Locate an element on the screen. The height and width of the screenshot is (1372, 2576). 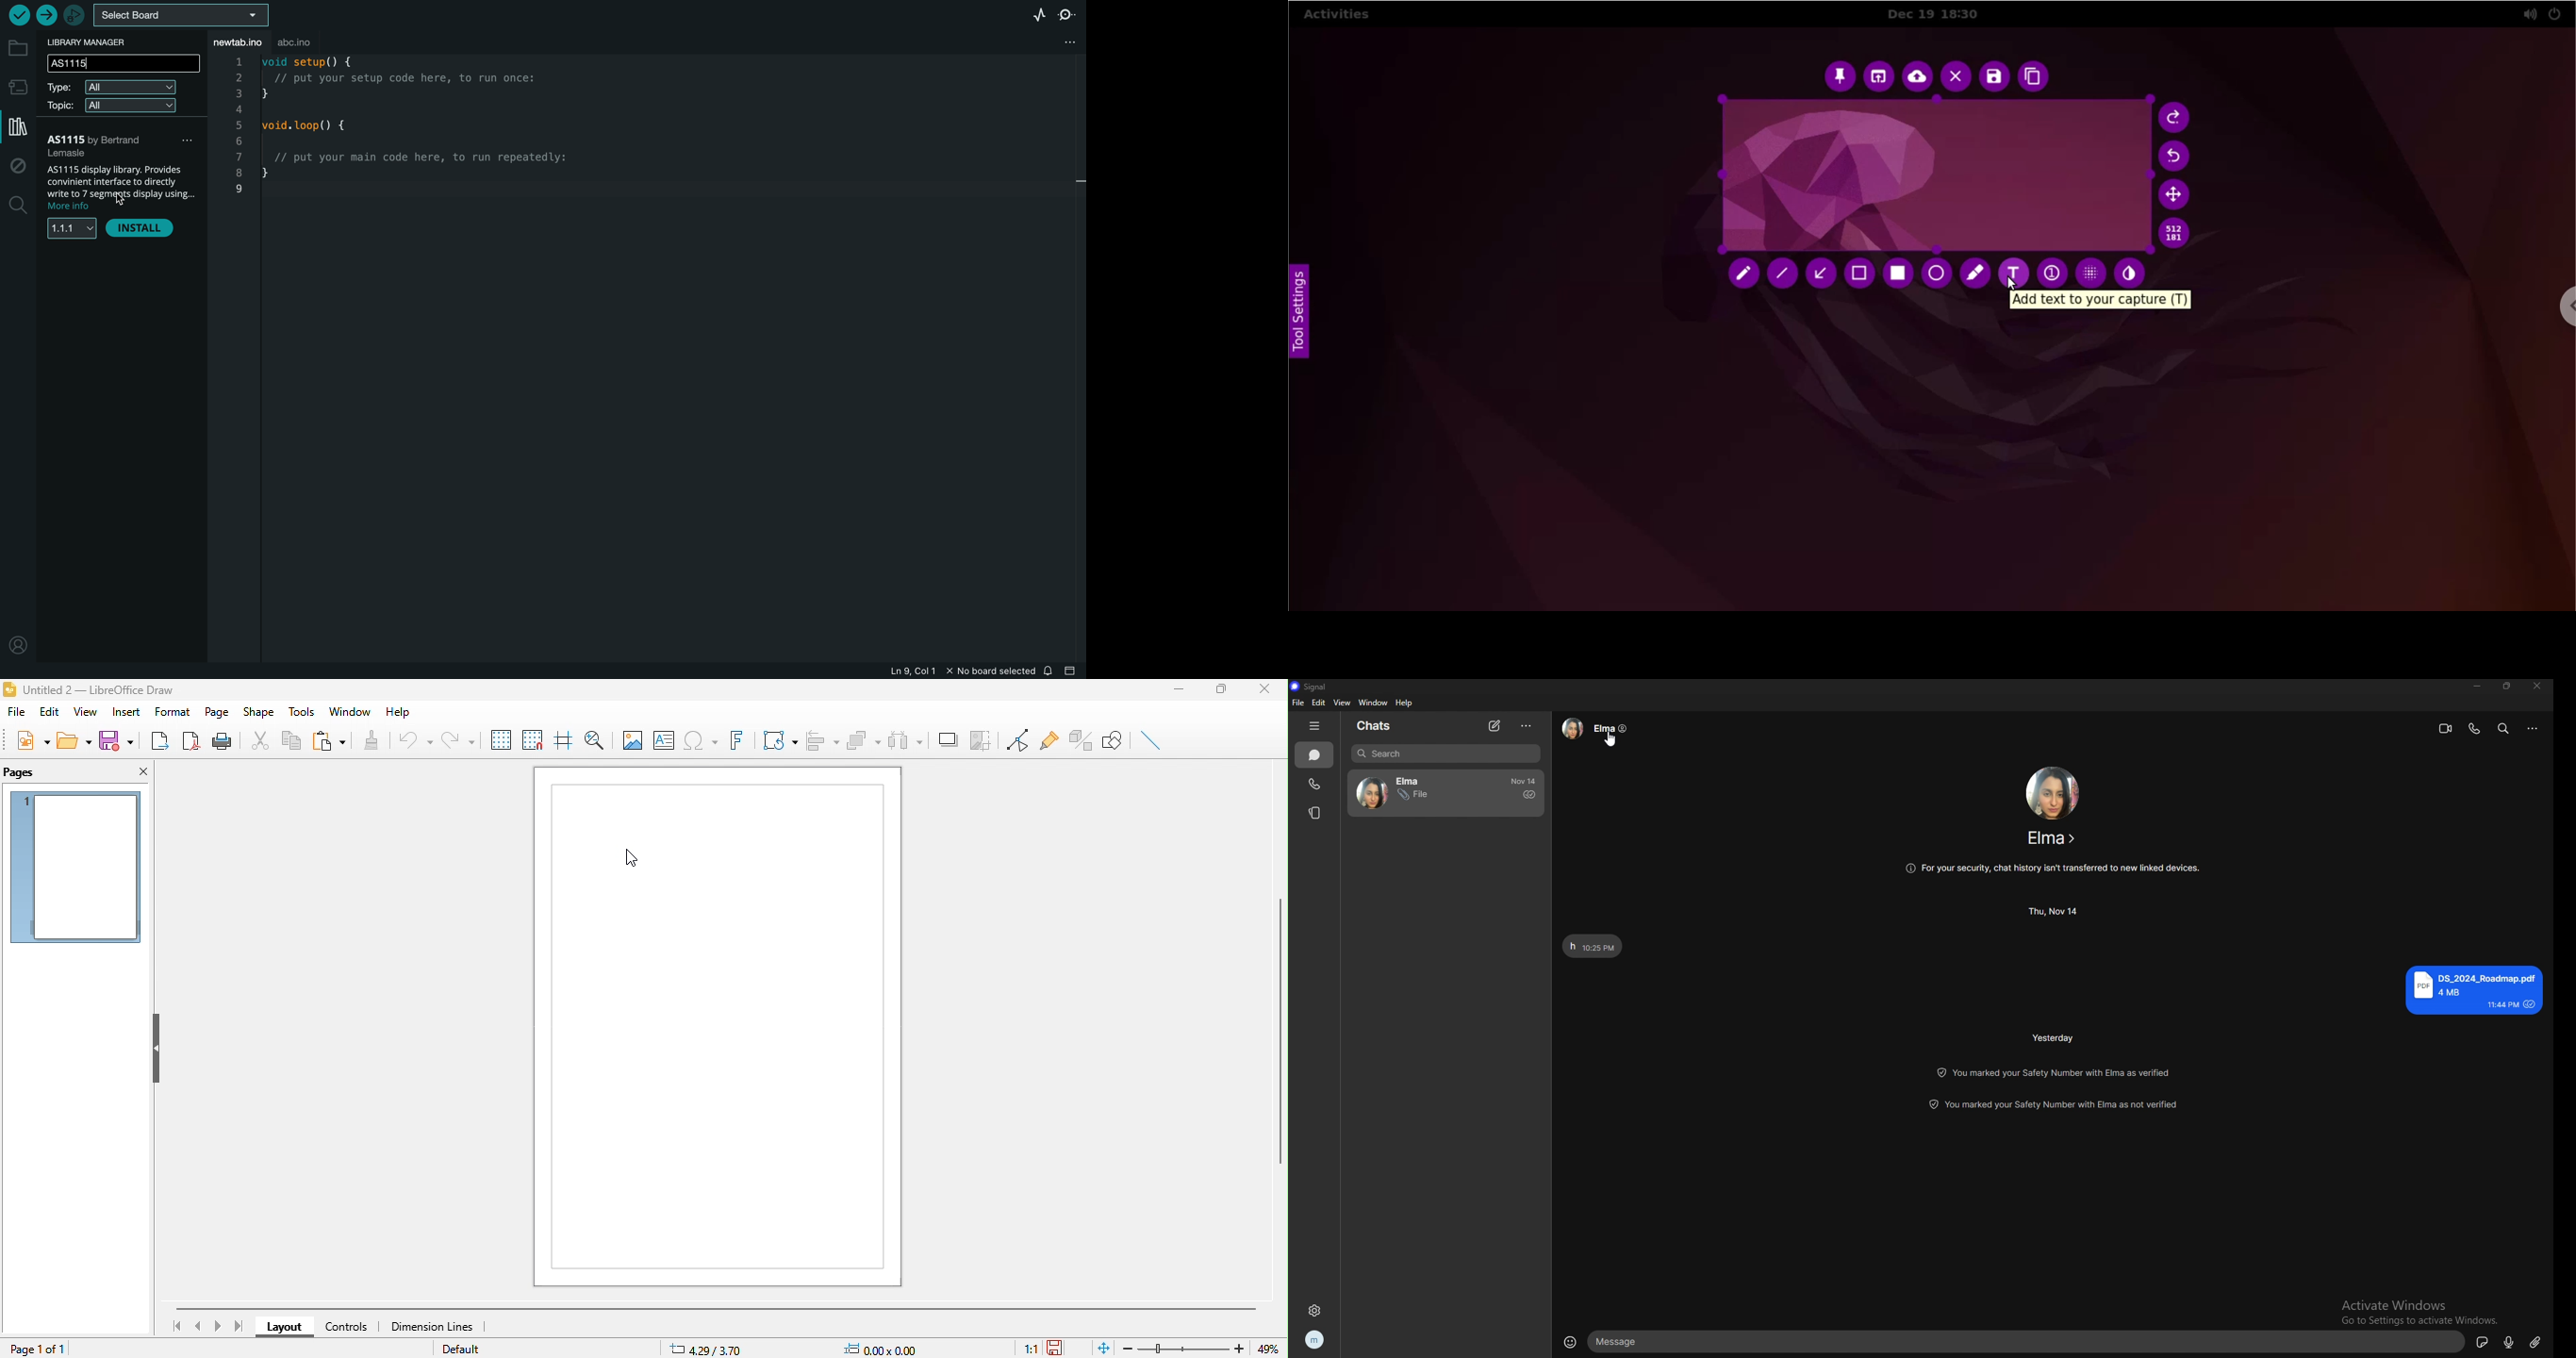
abc is located at coordinates (310, 39).